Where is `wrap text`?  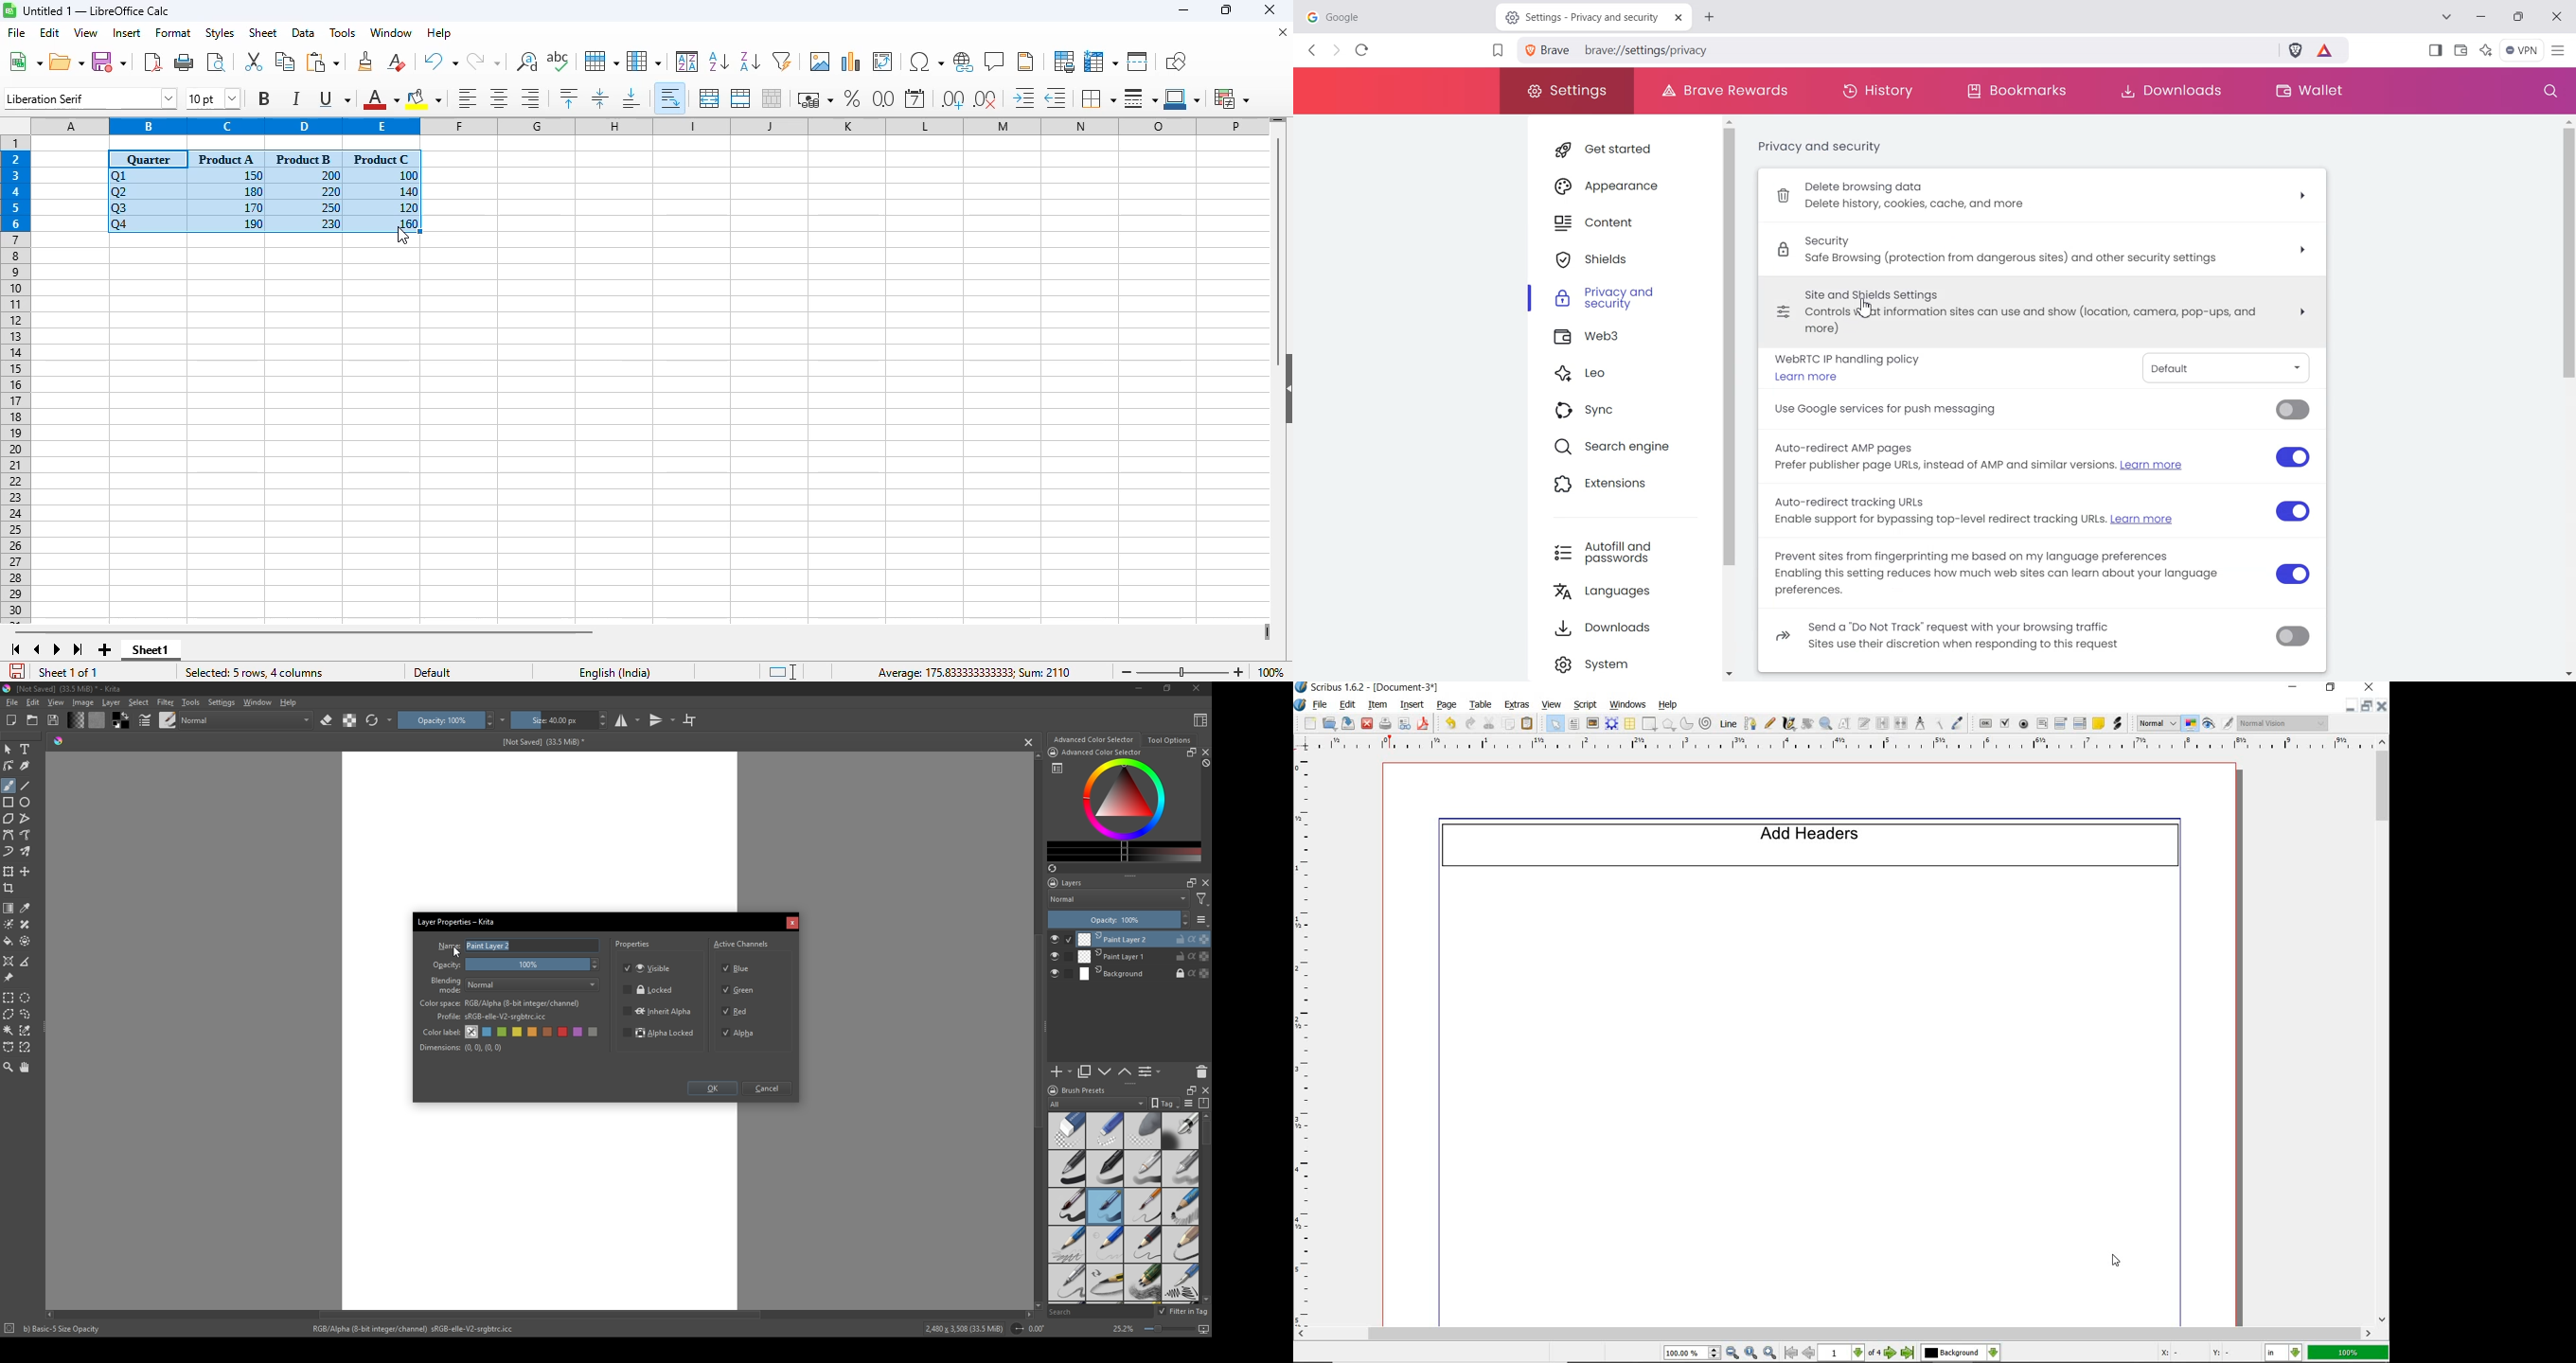
wrap text is located at coordinates (671, 98).